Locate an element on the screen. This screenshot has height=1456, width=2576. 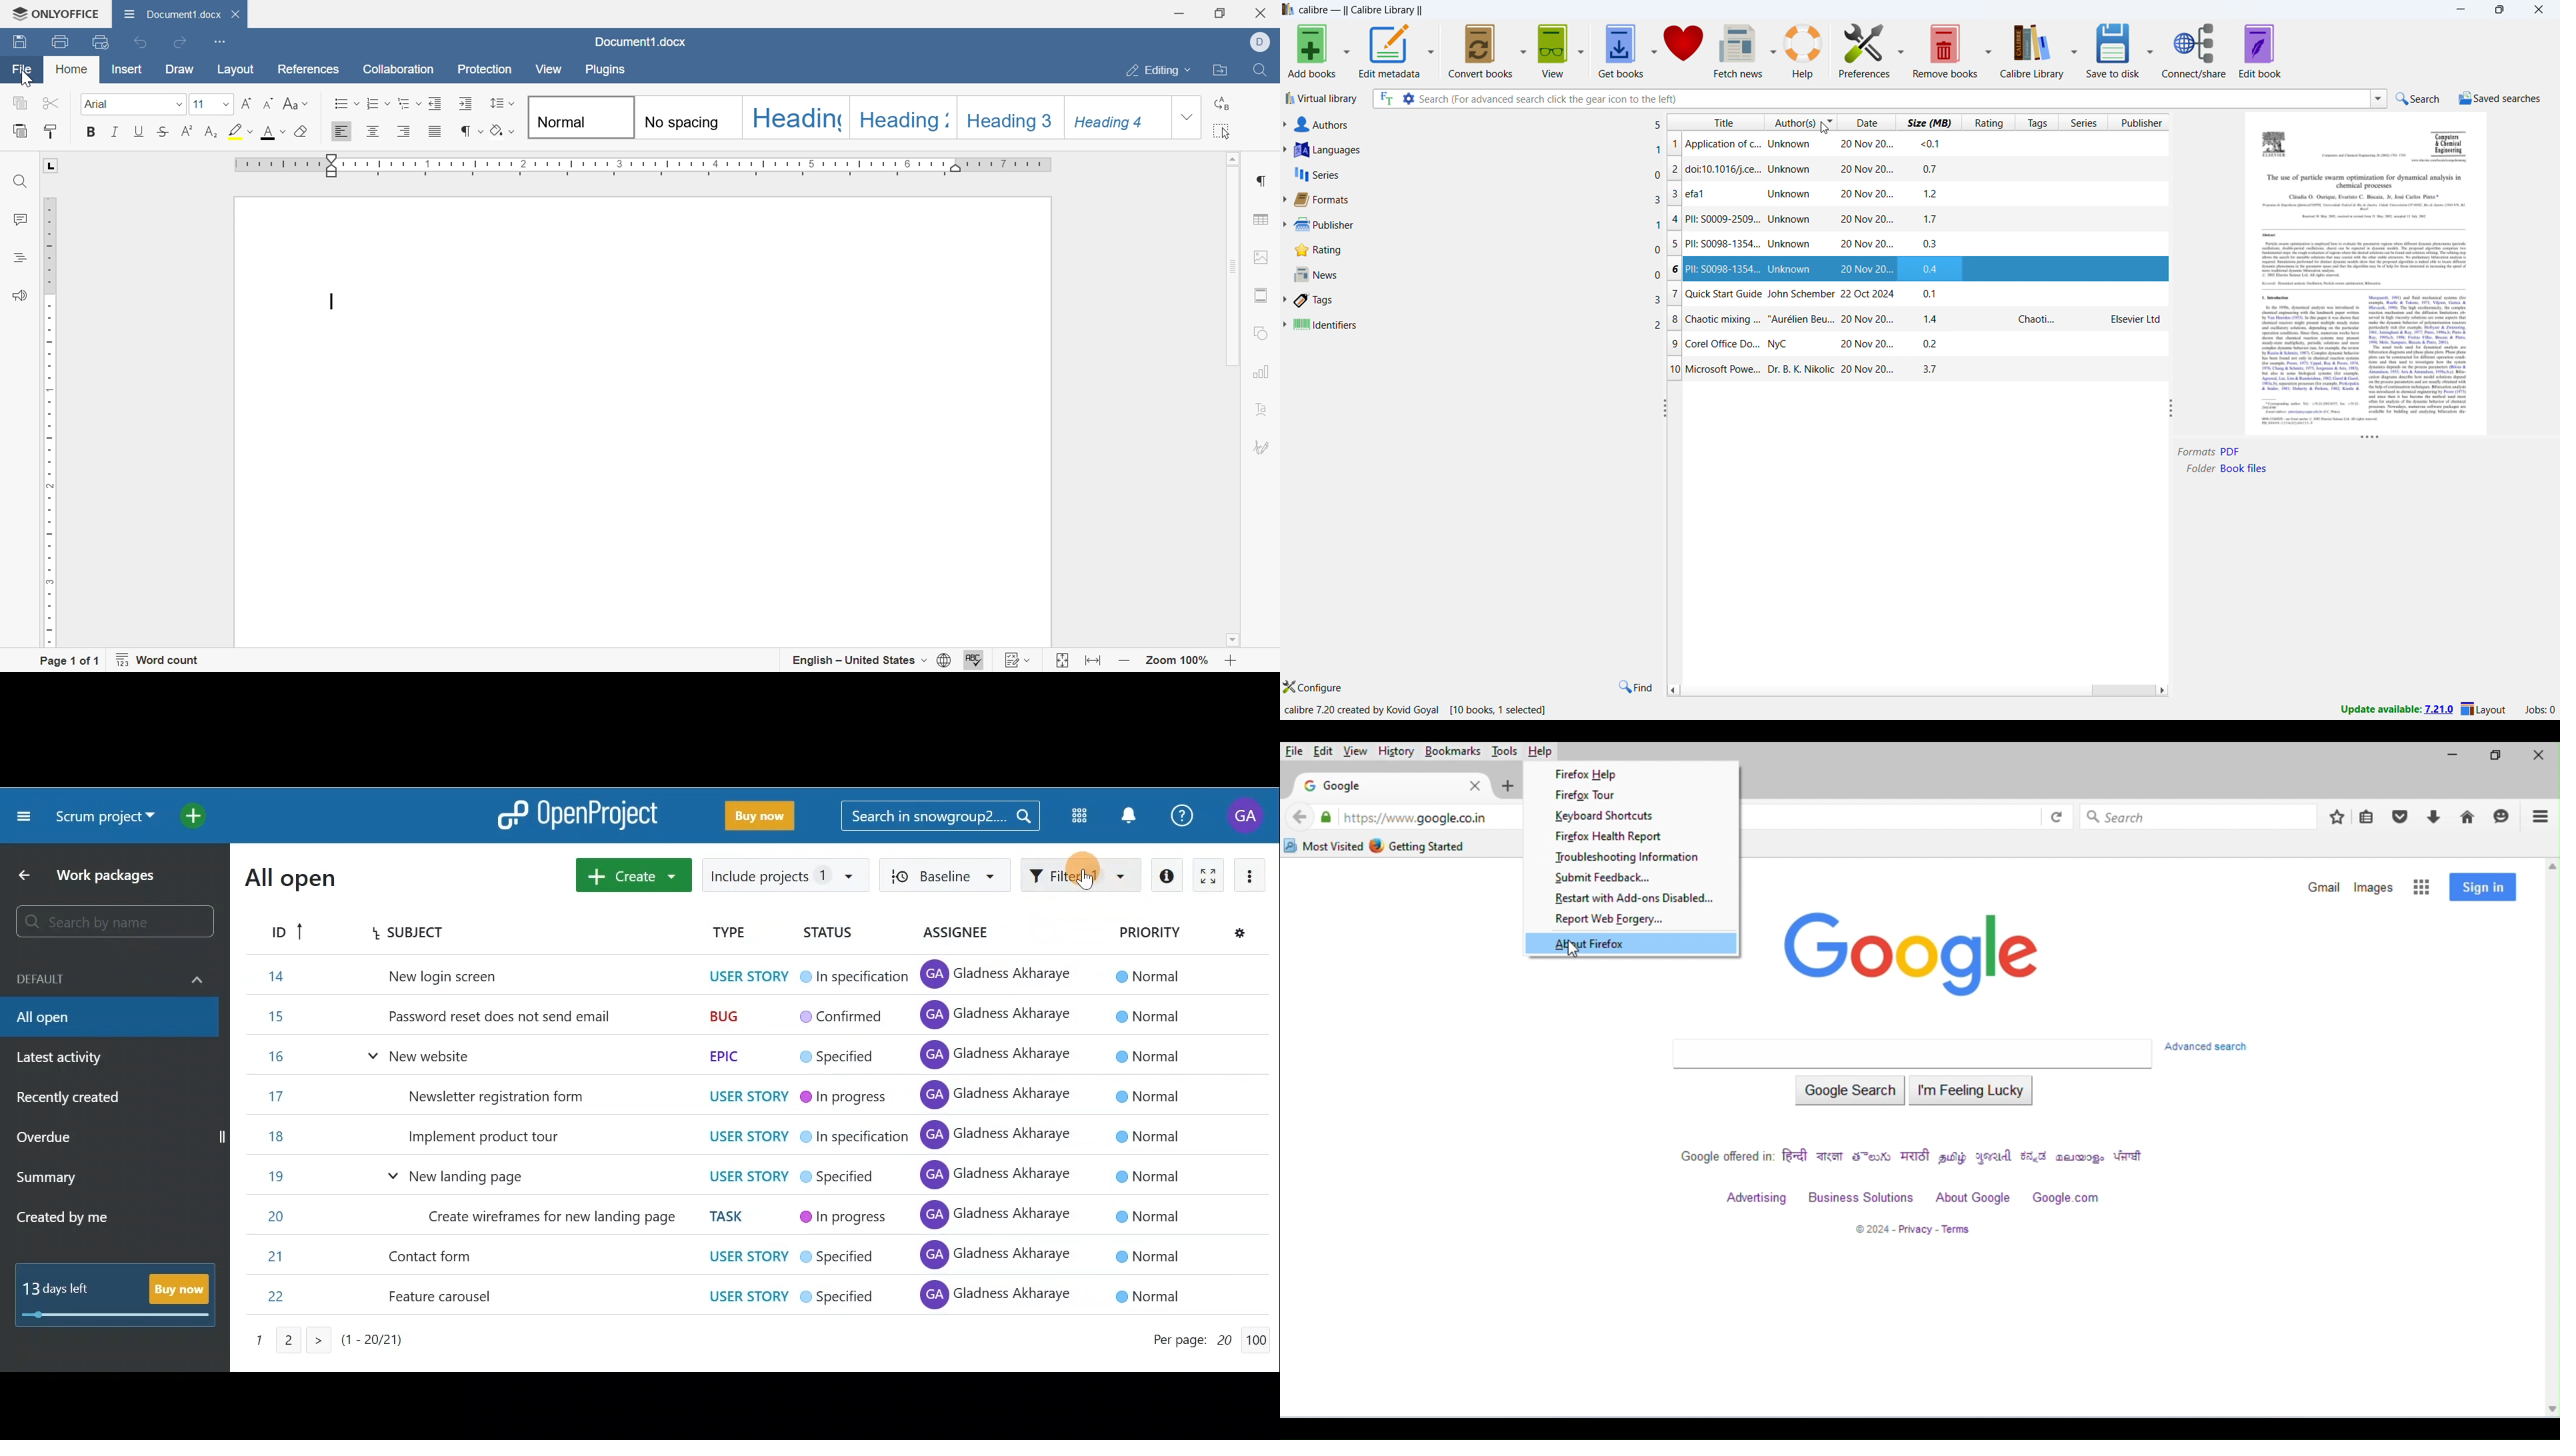
search history is located at coordinates (2379, 99).